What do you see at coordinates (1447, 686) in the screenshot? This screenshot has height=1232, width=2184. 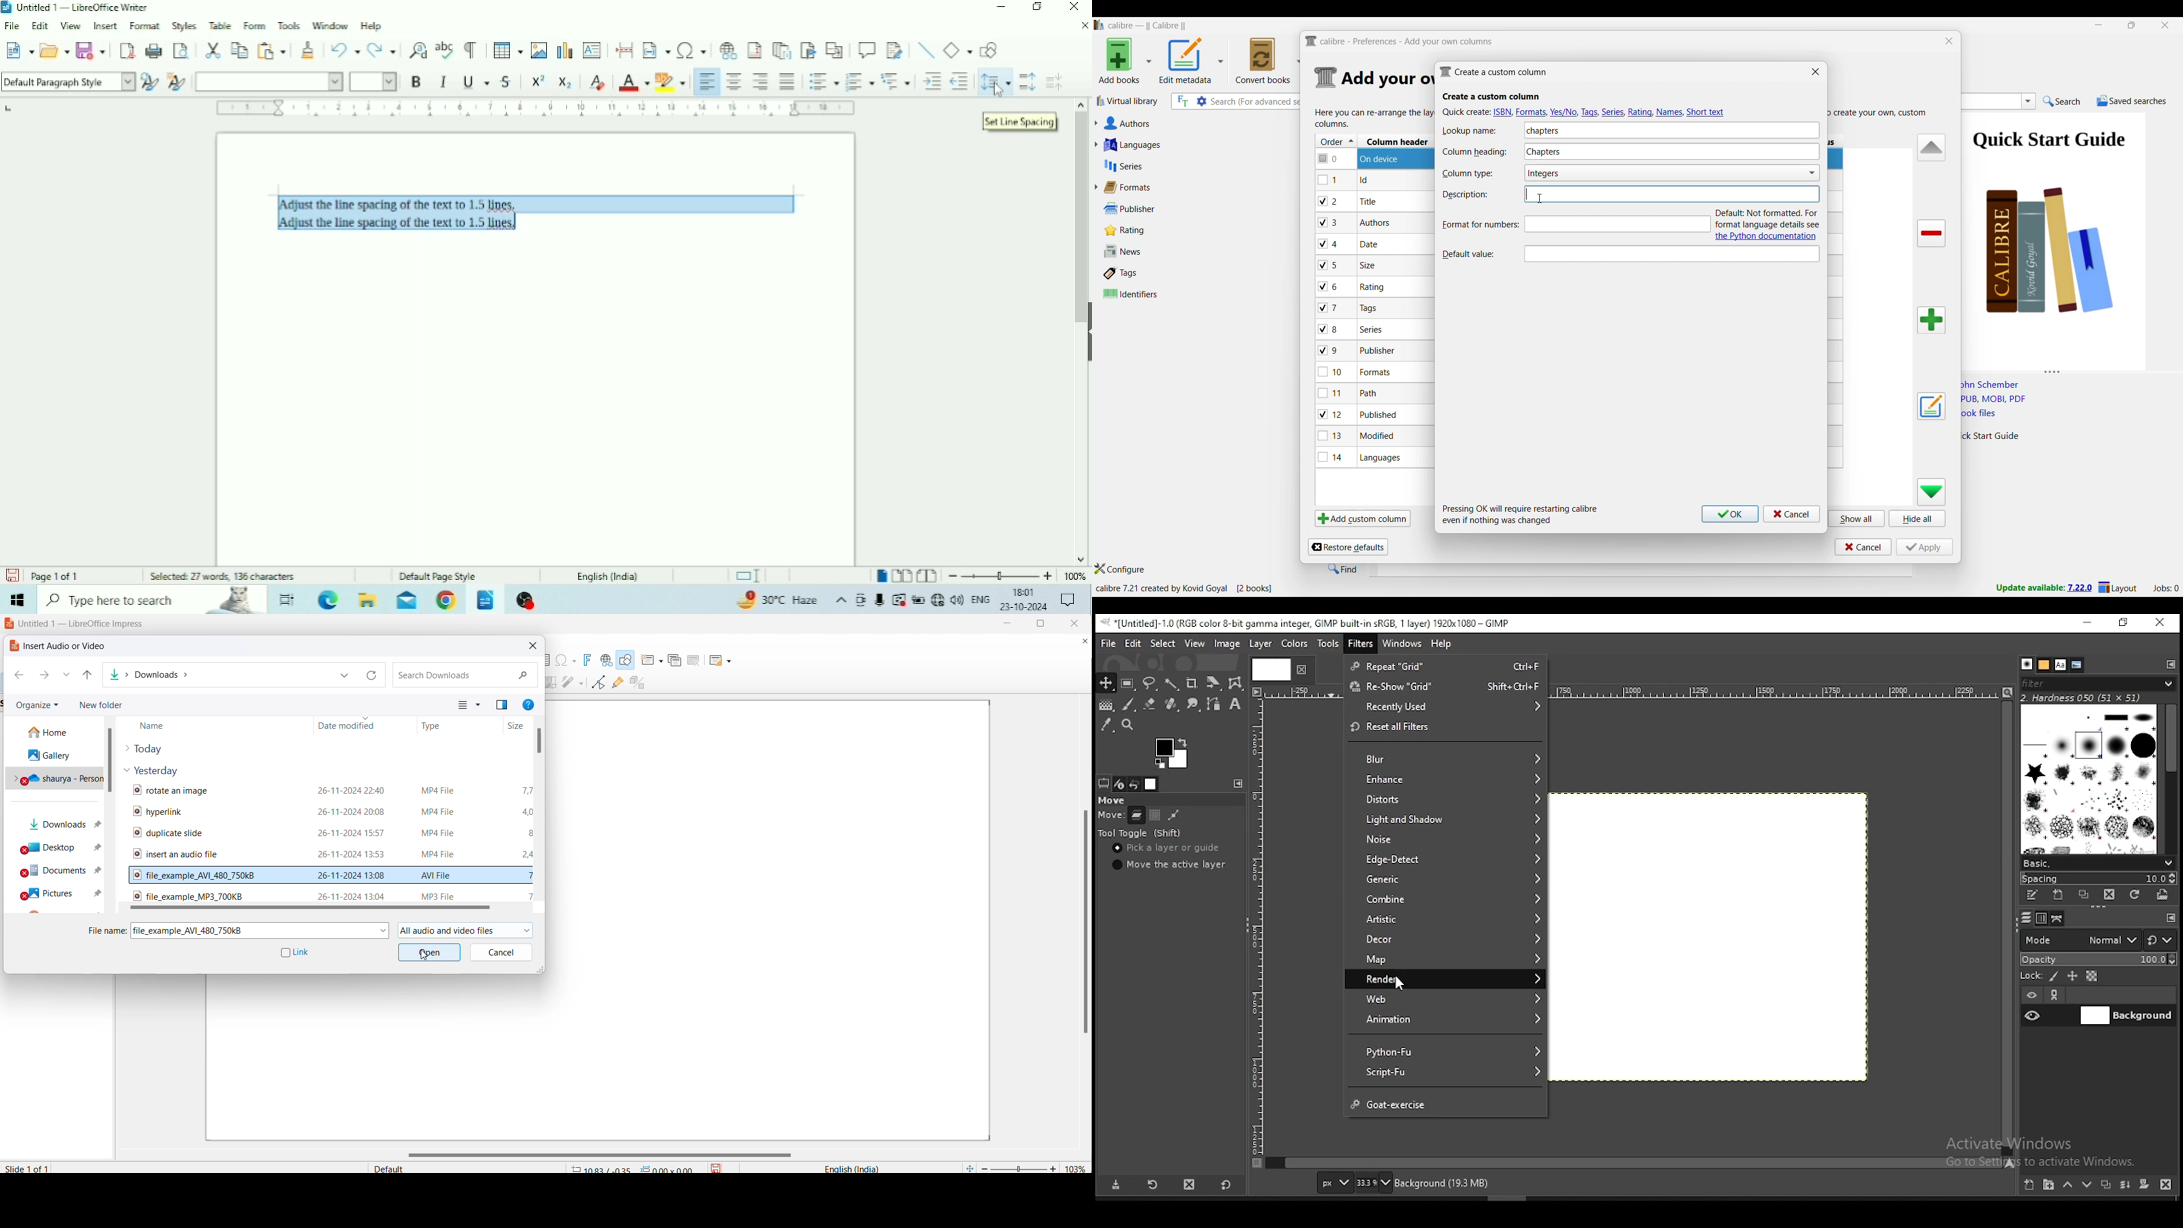 I see `reshow` at bounding box center [1447, 686].